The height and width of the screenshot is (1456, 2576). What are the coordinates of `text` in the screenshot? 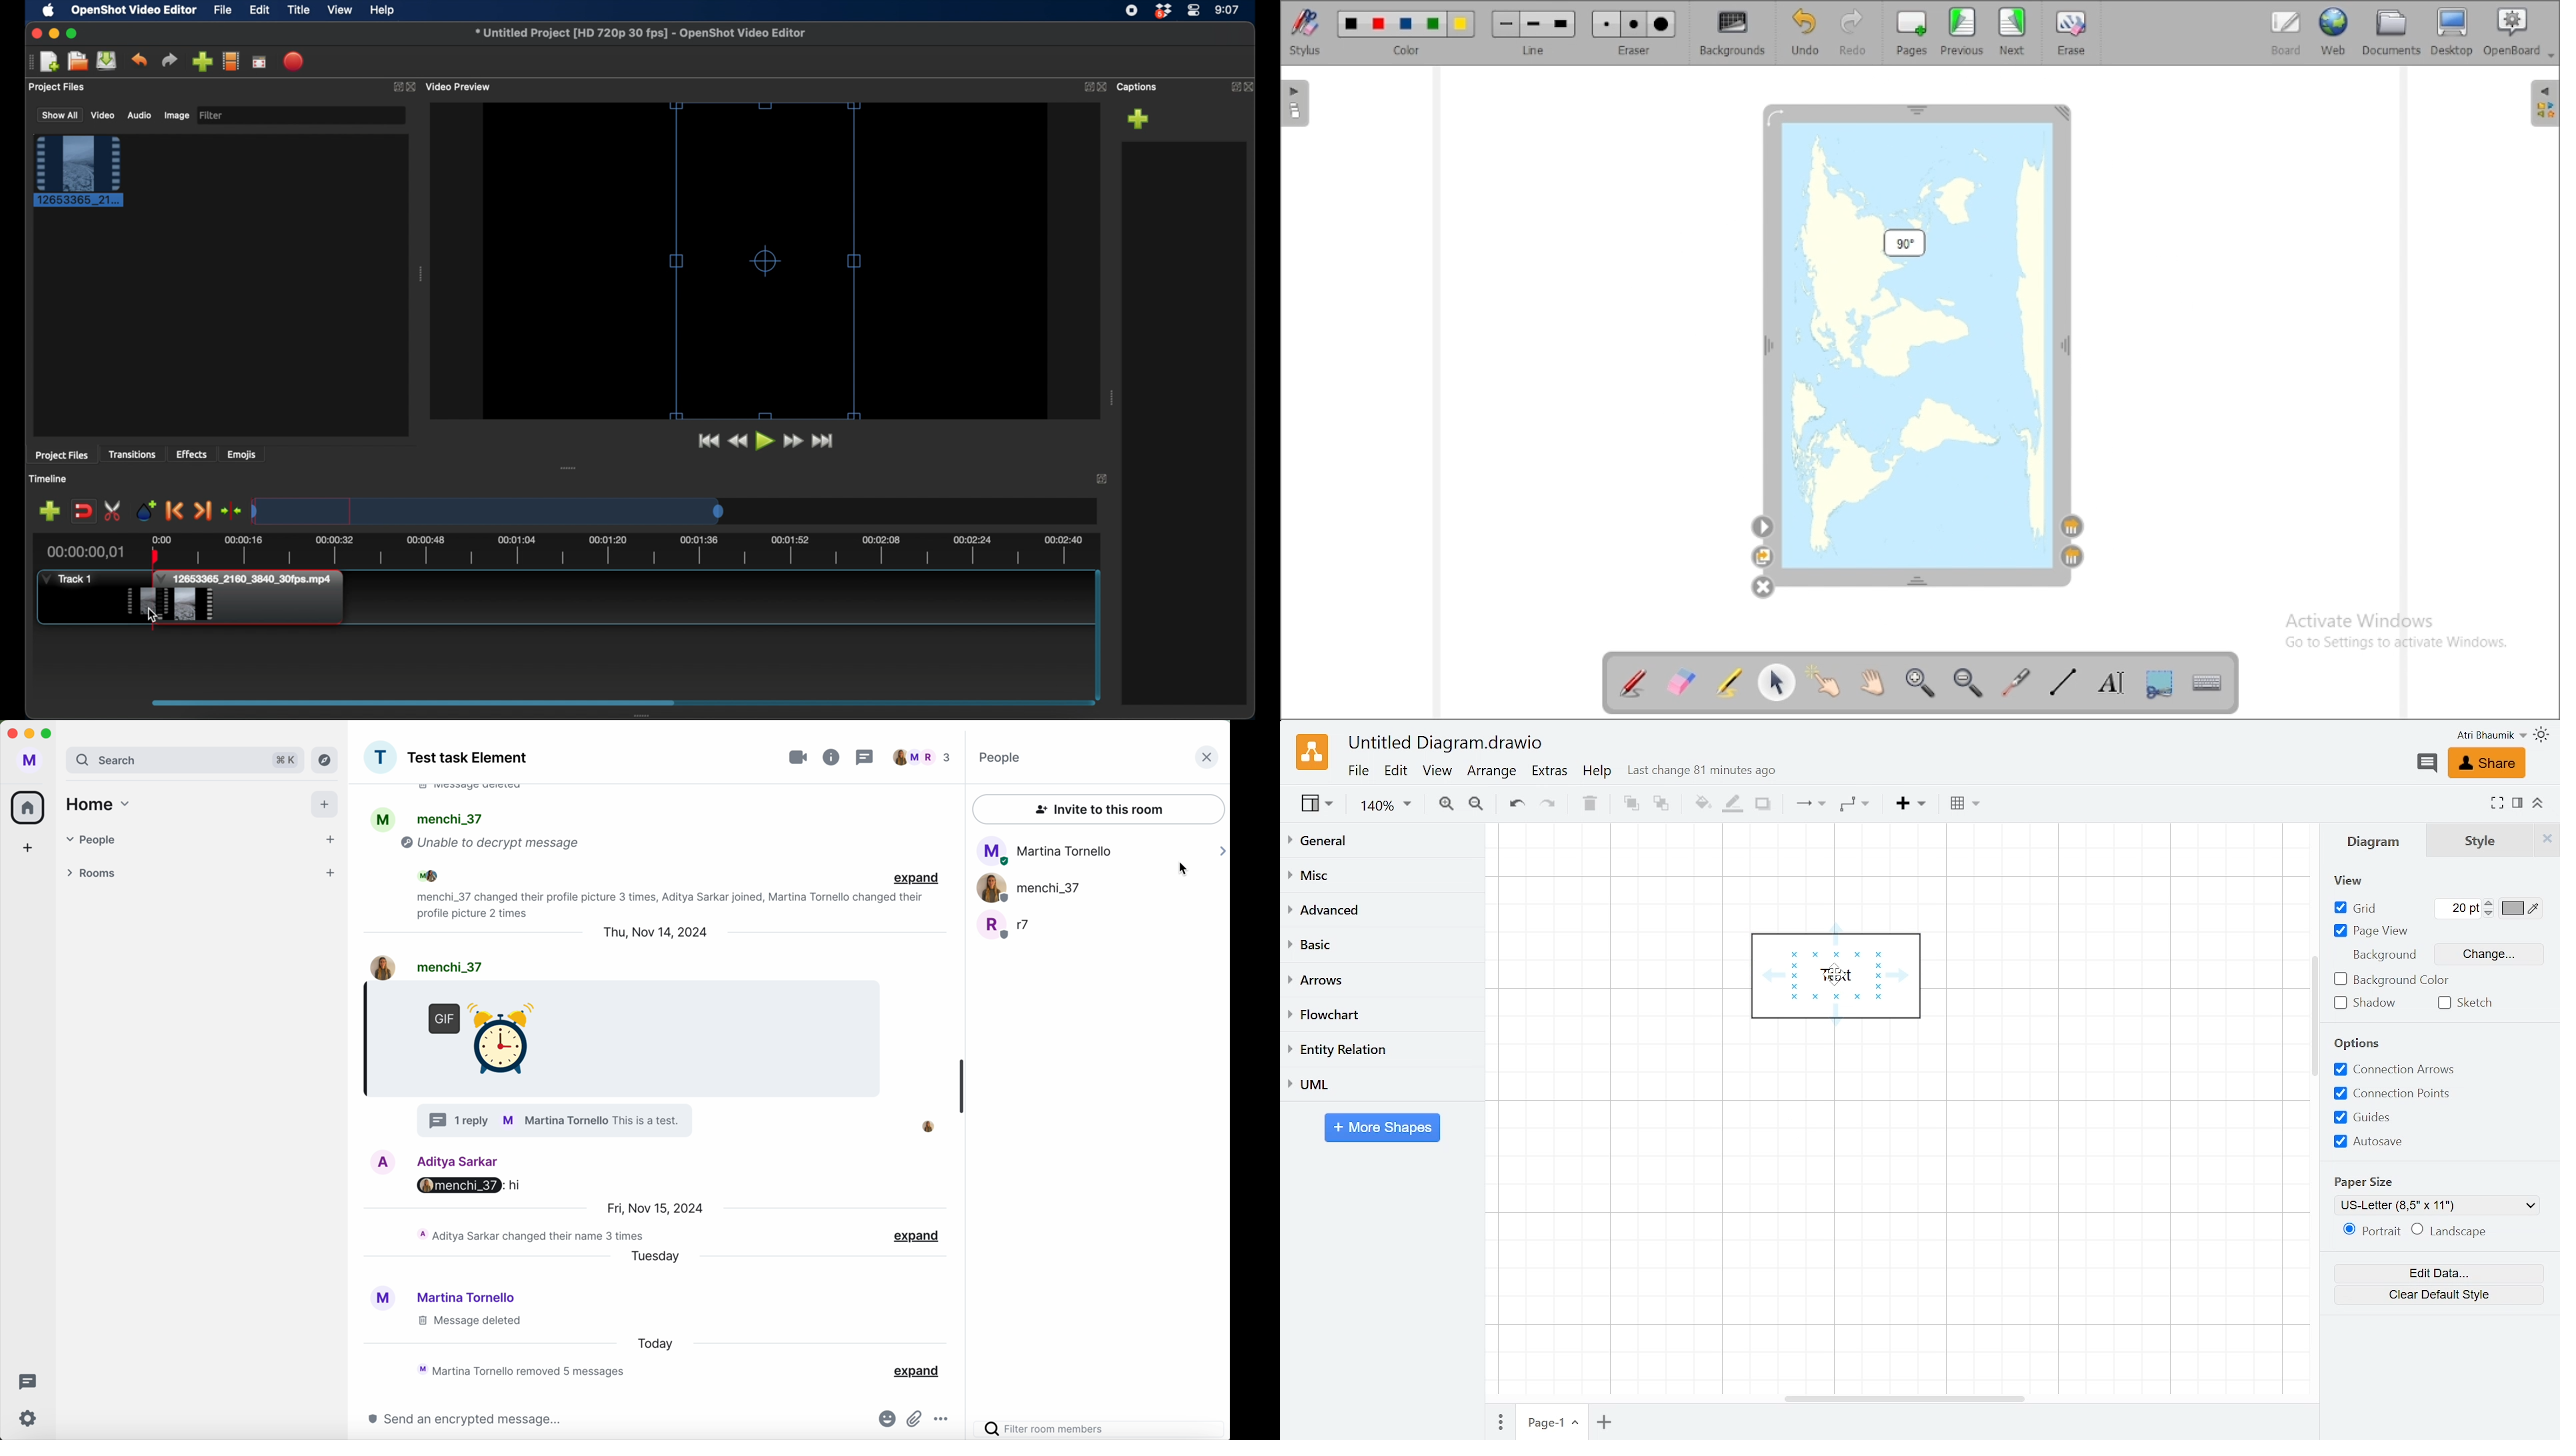 It's located at (652, 1122).